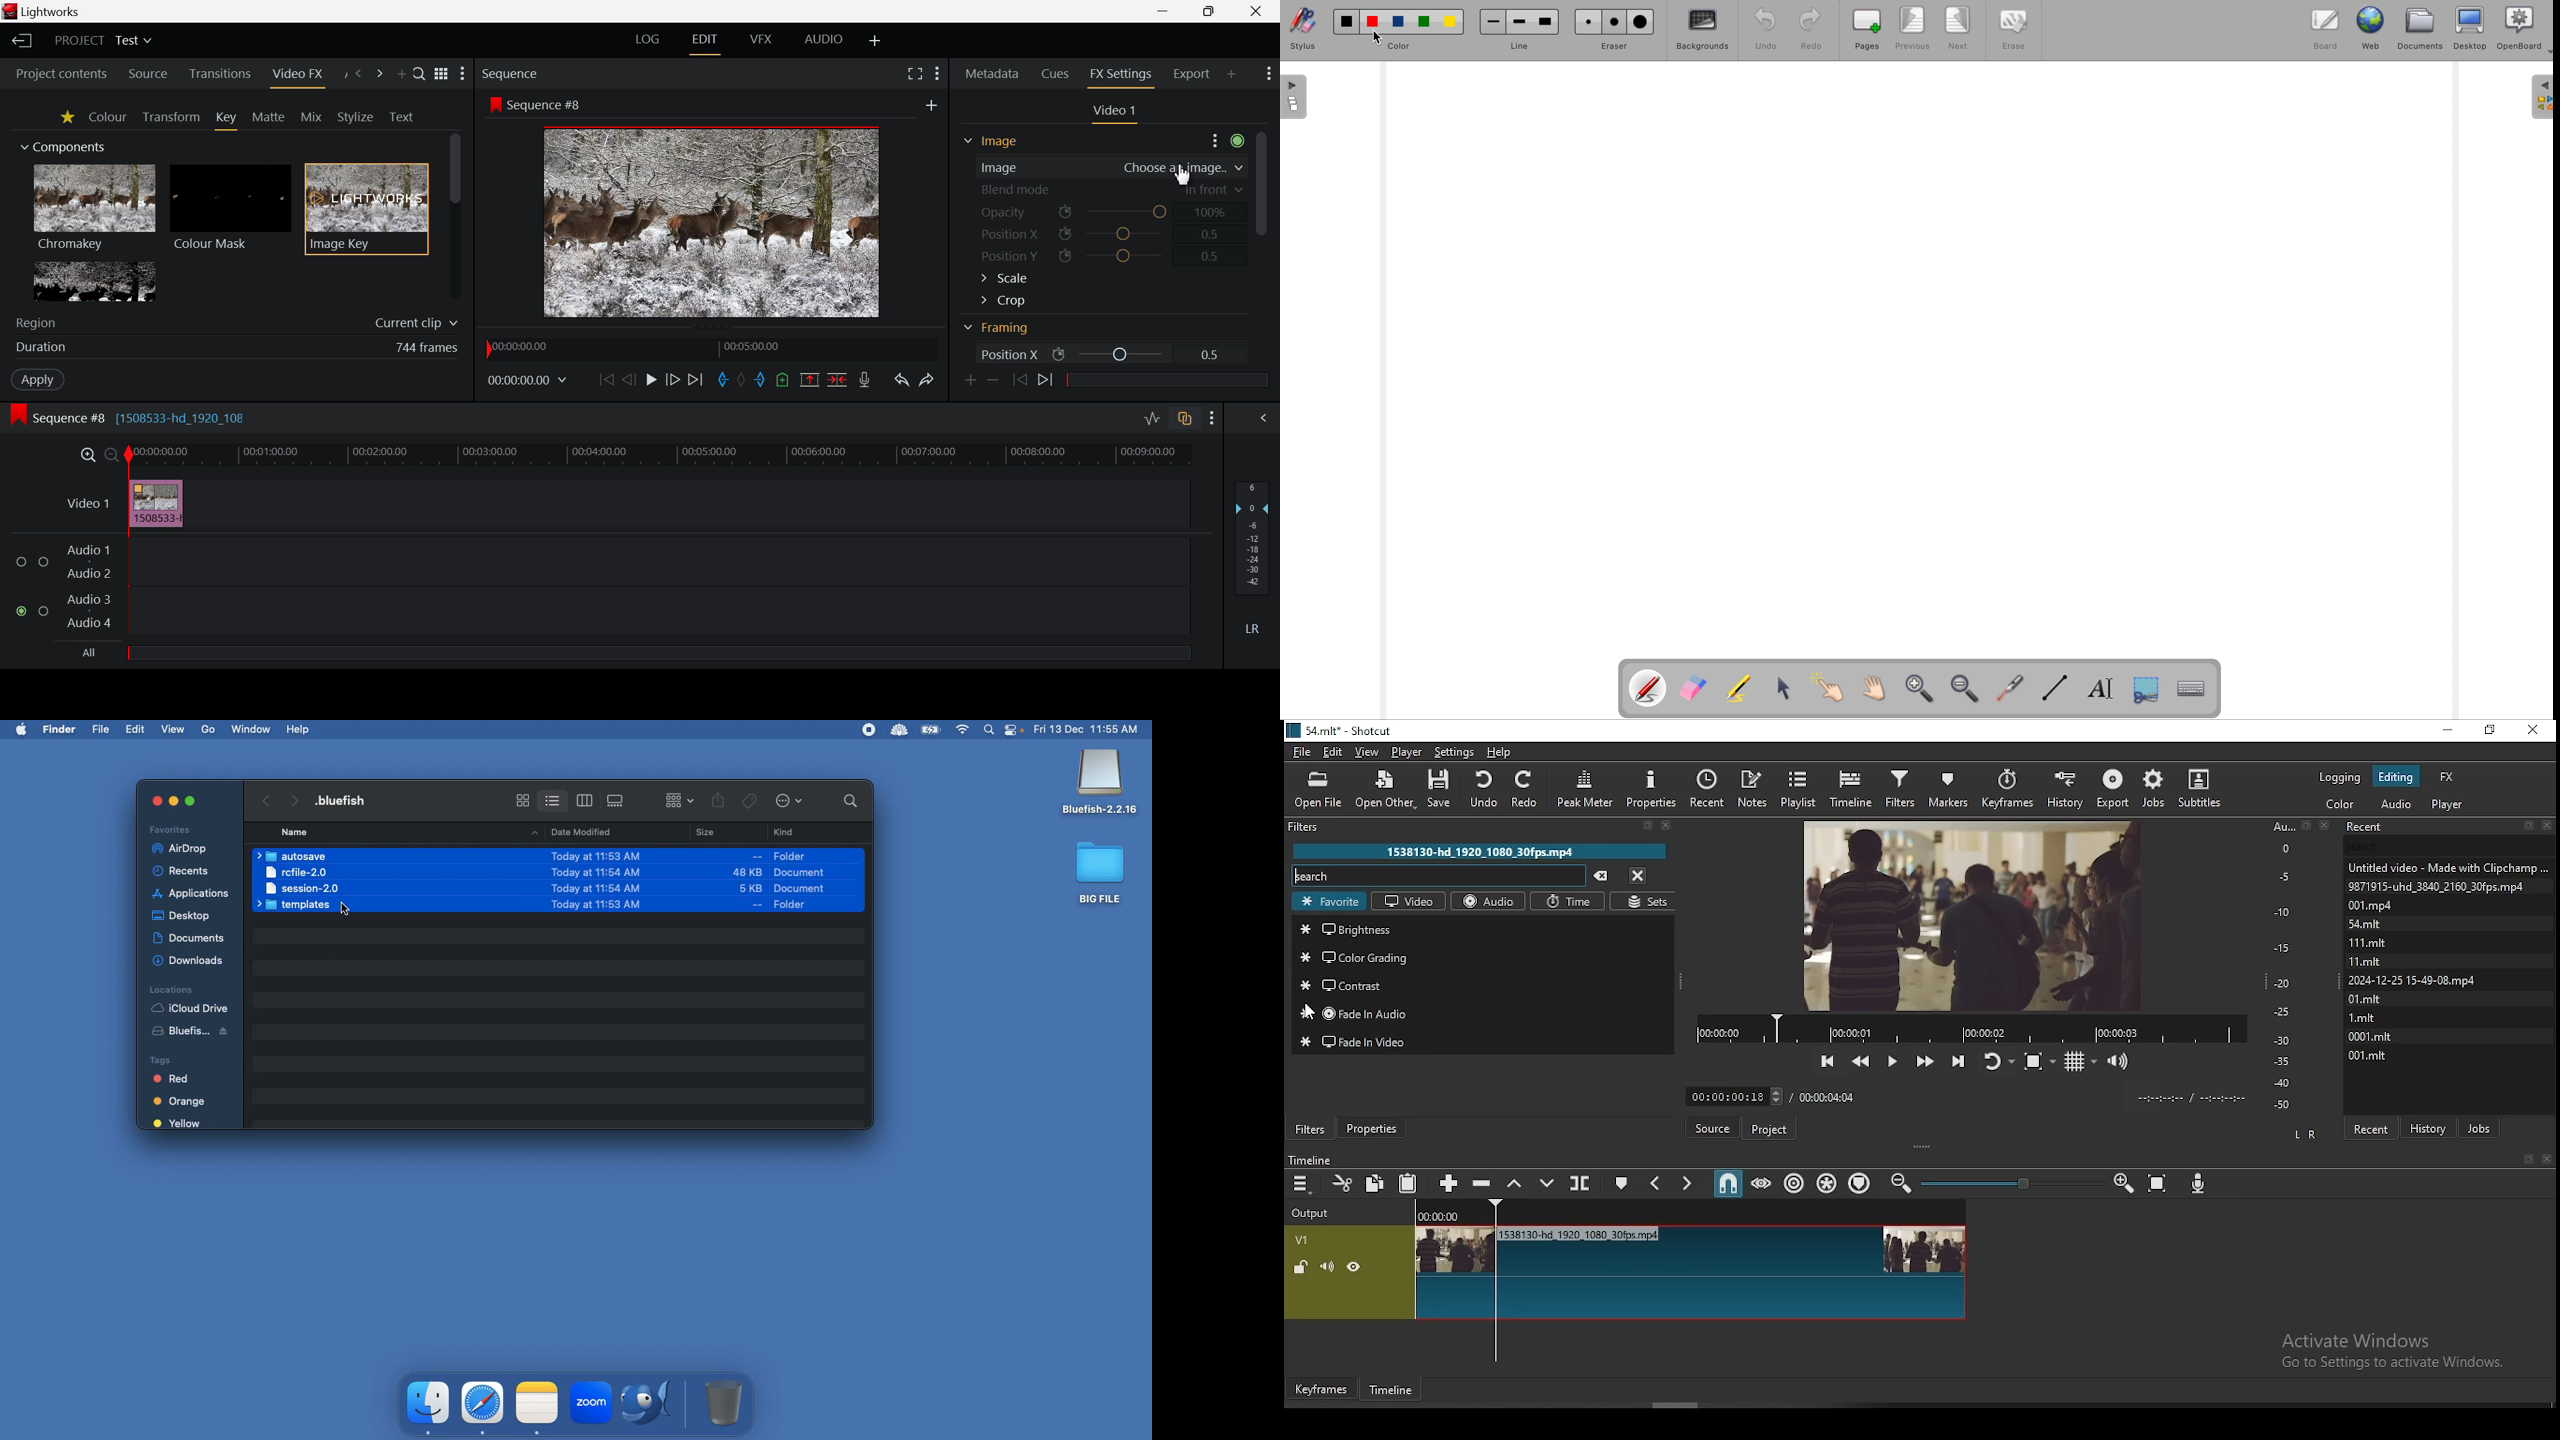 Image resolution: width=2576 pixels, height=1456 pixels. What do you see at coordinates (1387, 792) in the screenshot?
I see `open other` at bounding box center [1387, 792].